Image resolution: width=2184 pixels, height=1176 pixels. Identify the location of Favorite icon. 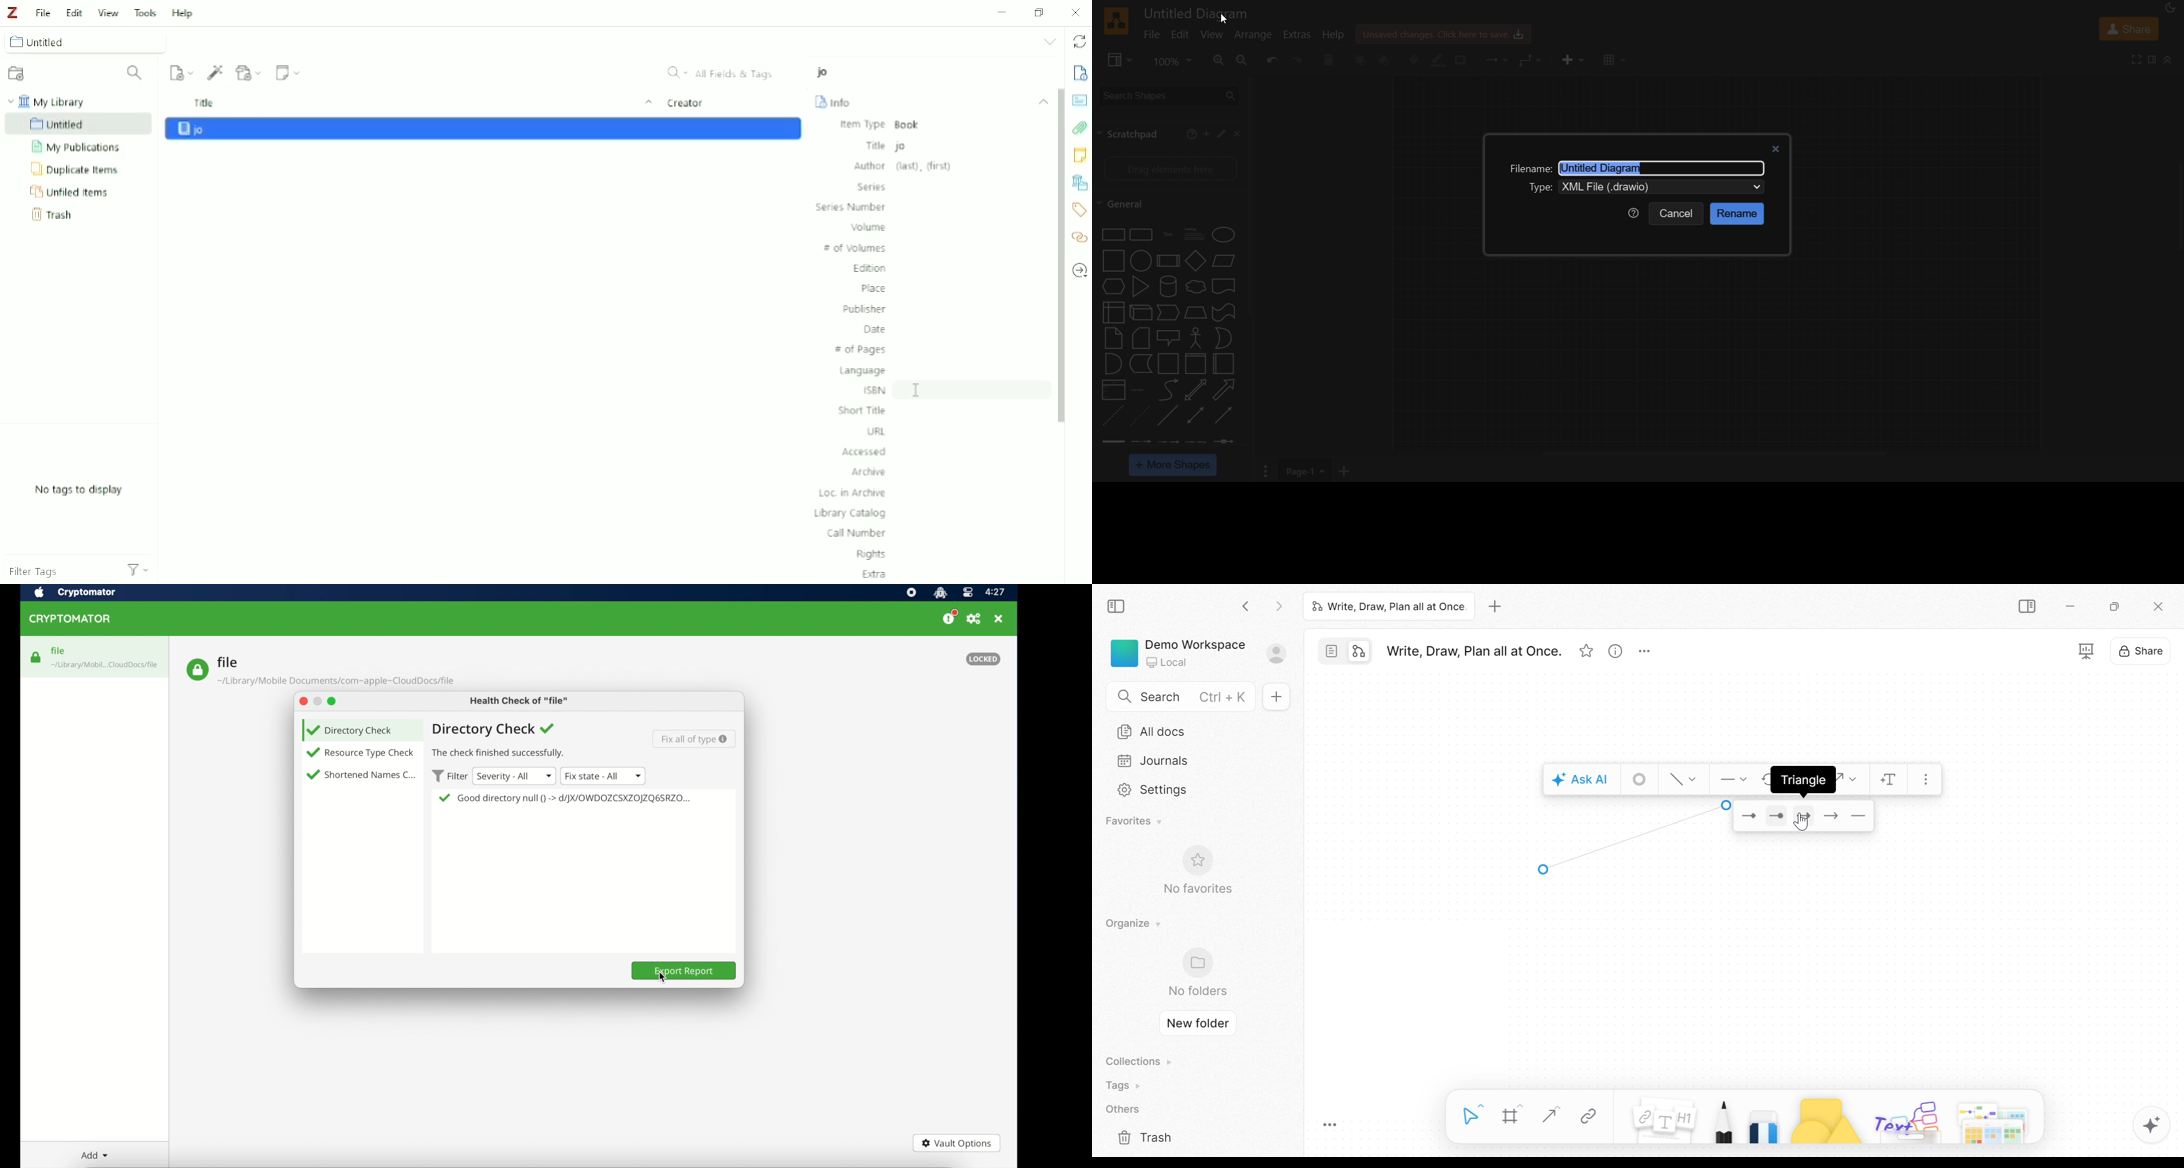
(1200, 860).